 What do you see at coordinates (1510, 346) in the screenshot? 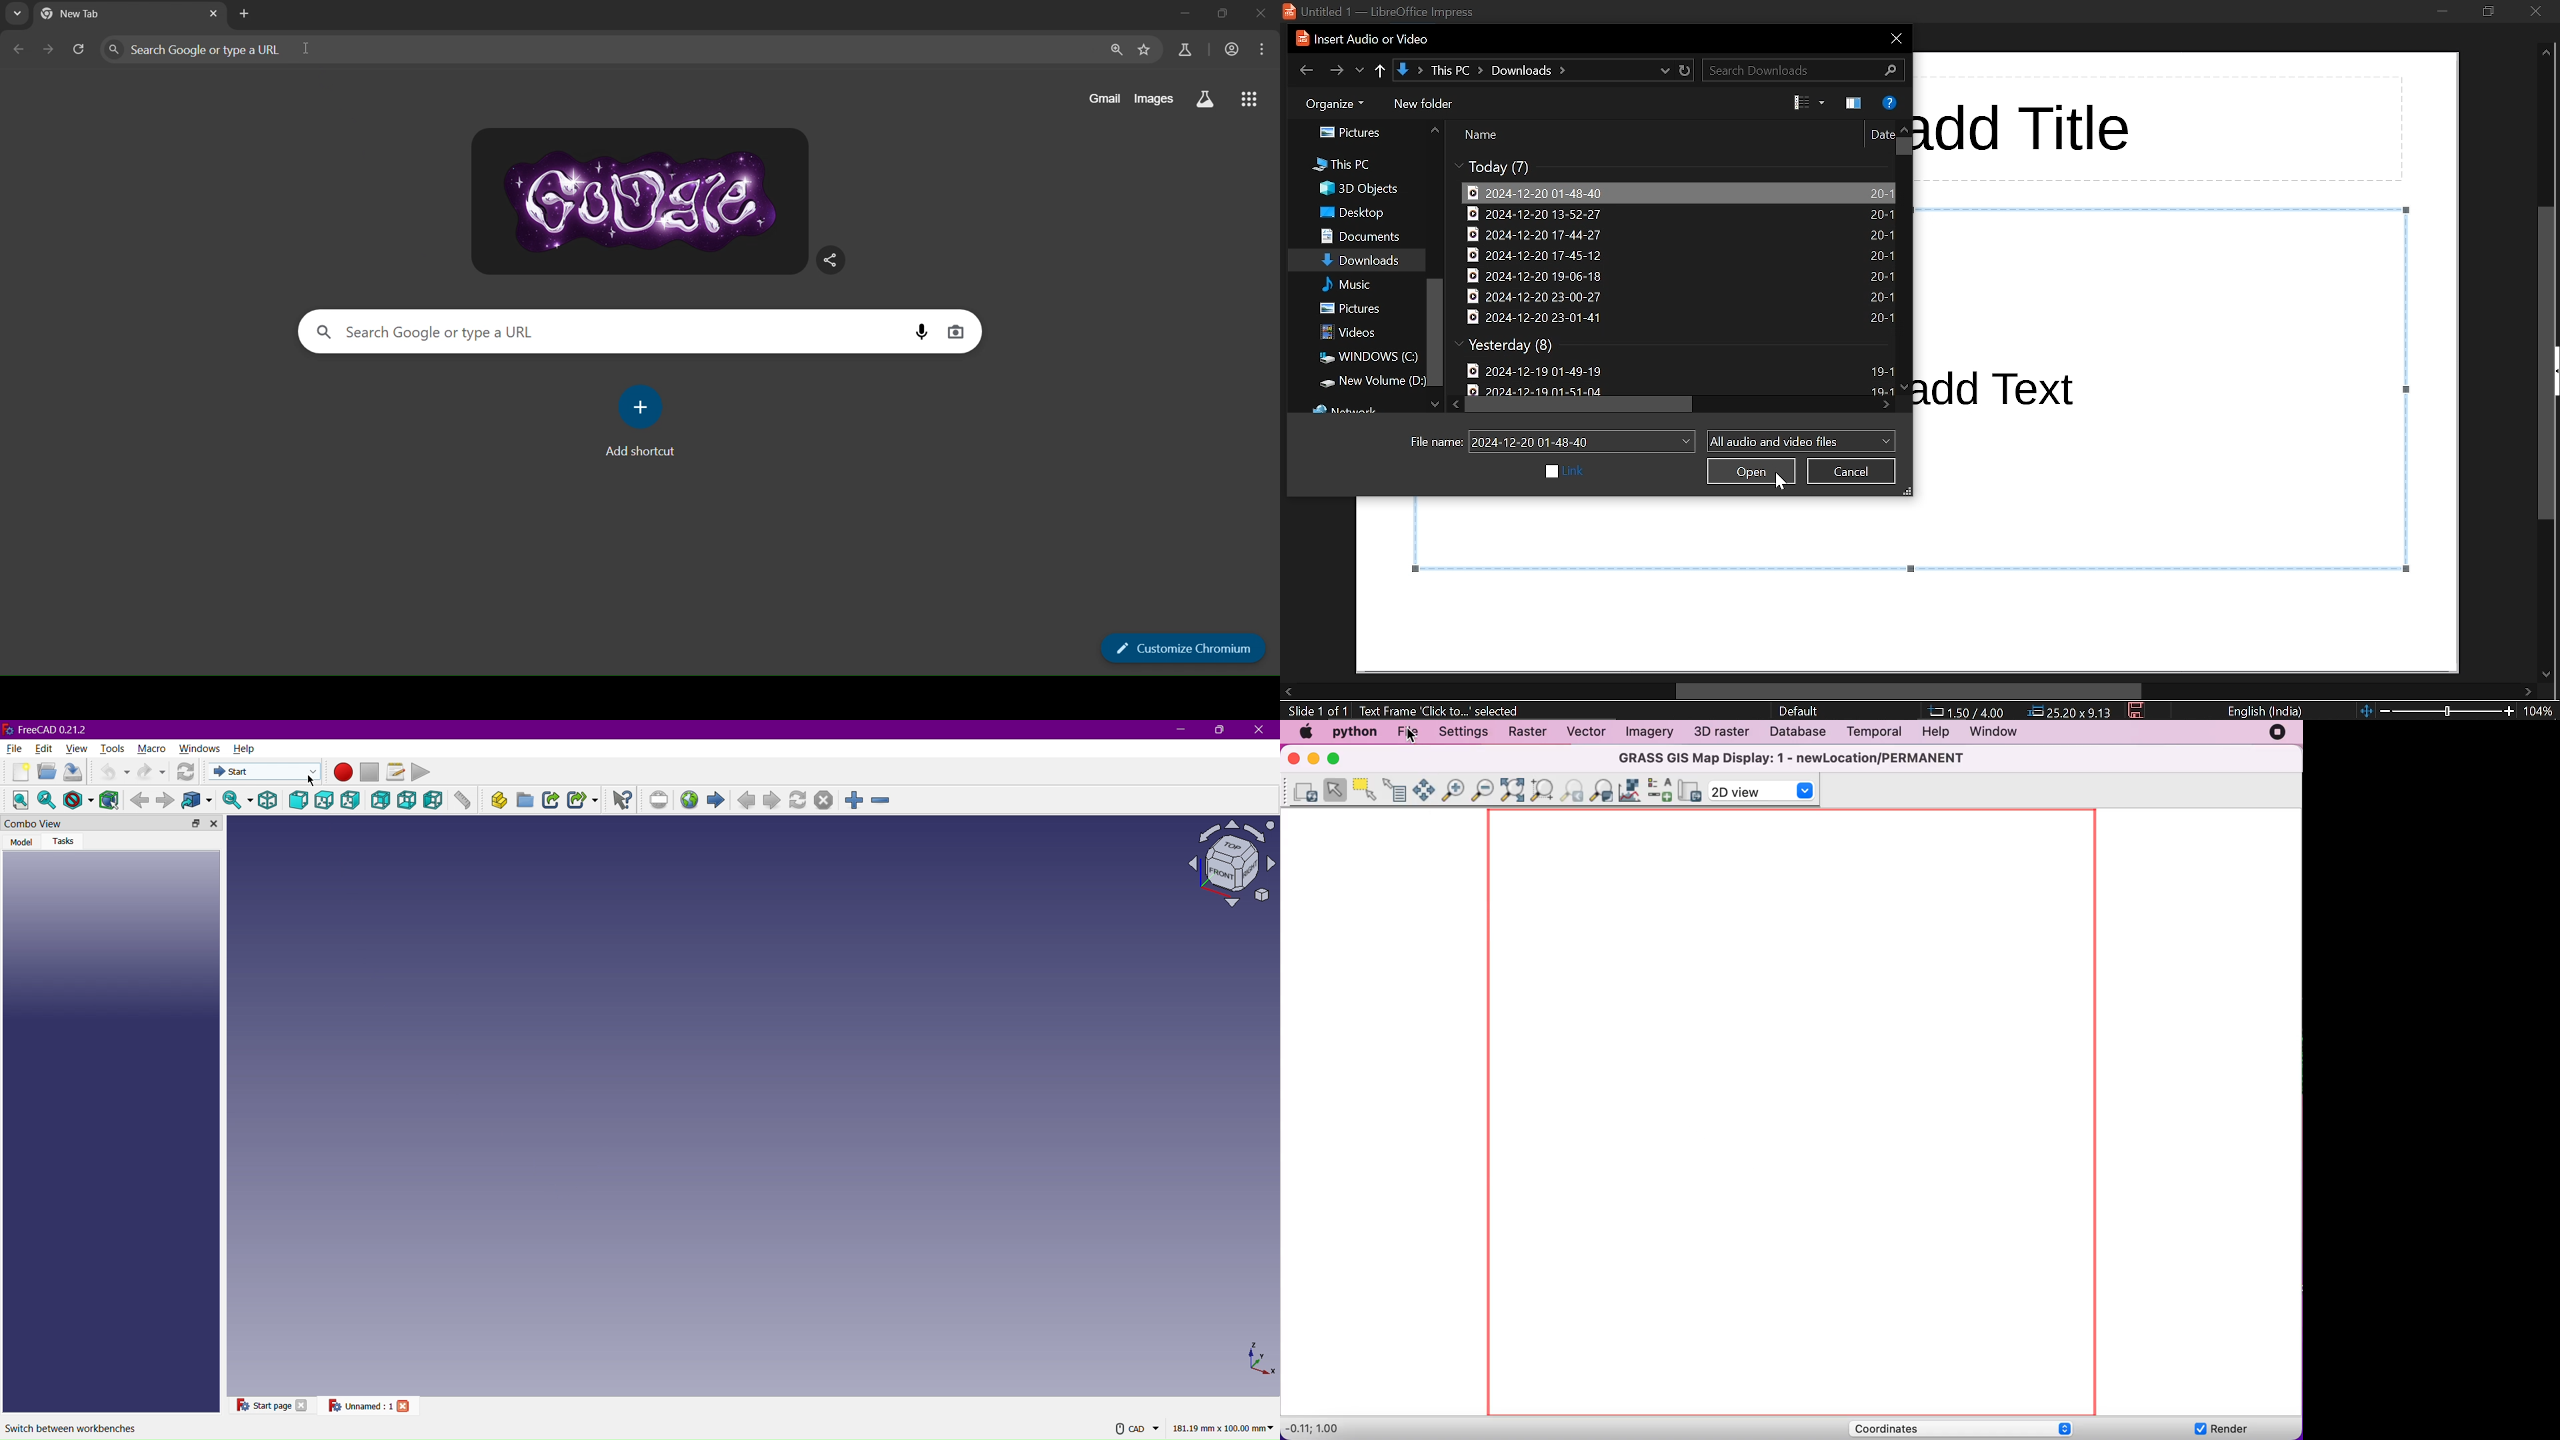
I see `files modified yesterday` at bounding box center [1510, 346].